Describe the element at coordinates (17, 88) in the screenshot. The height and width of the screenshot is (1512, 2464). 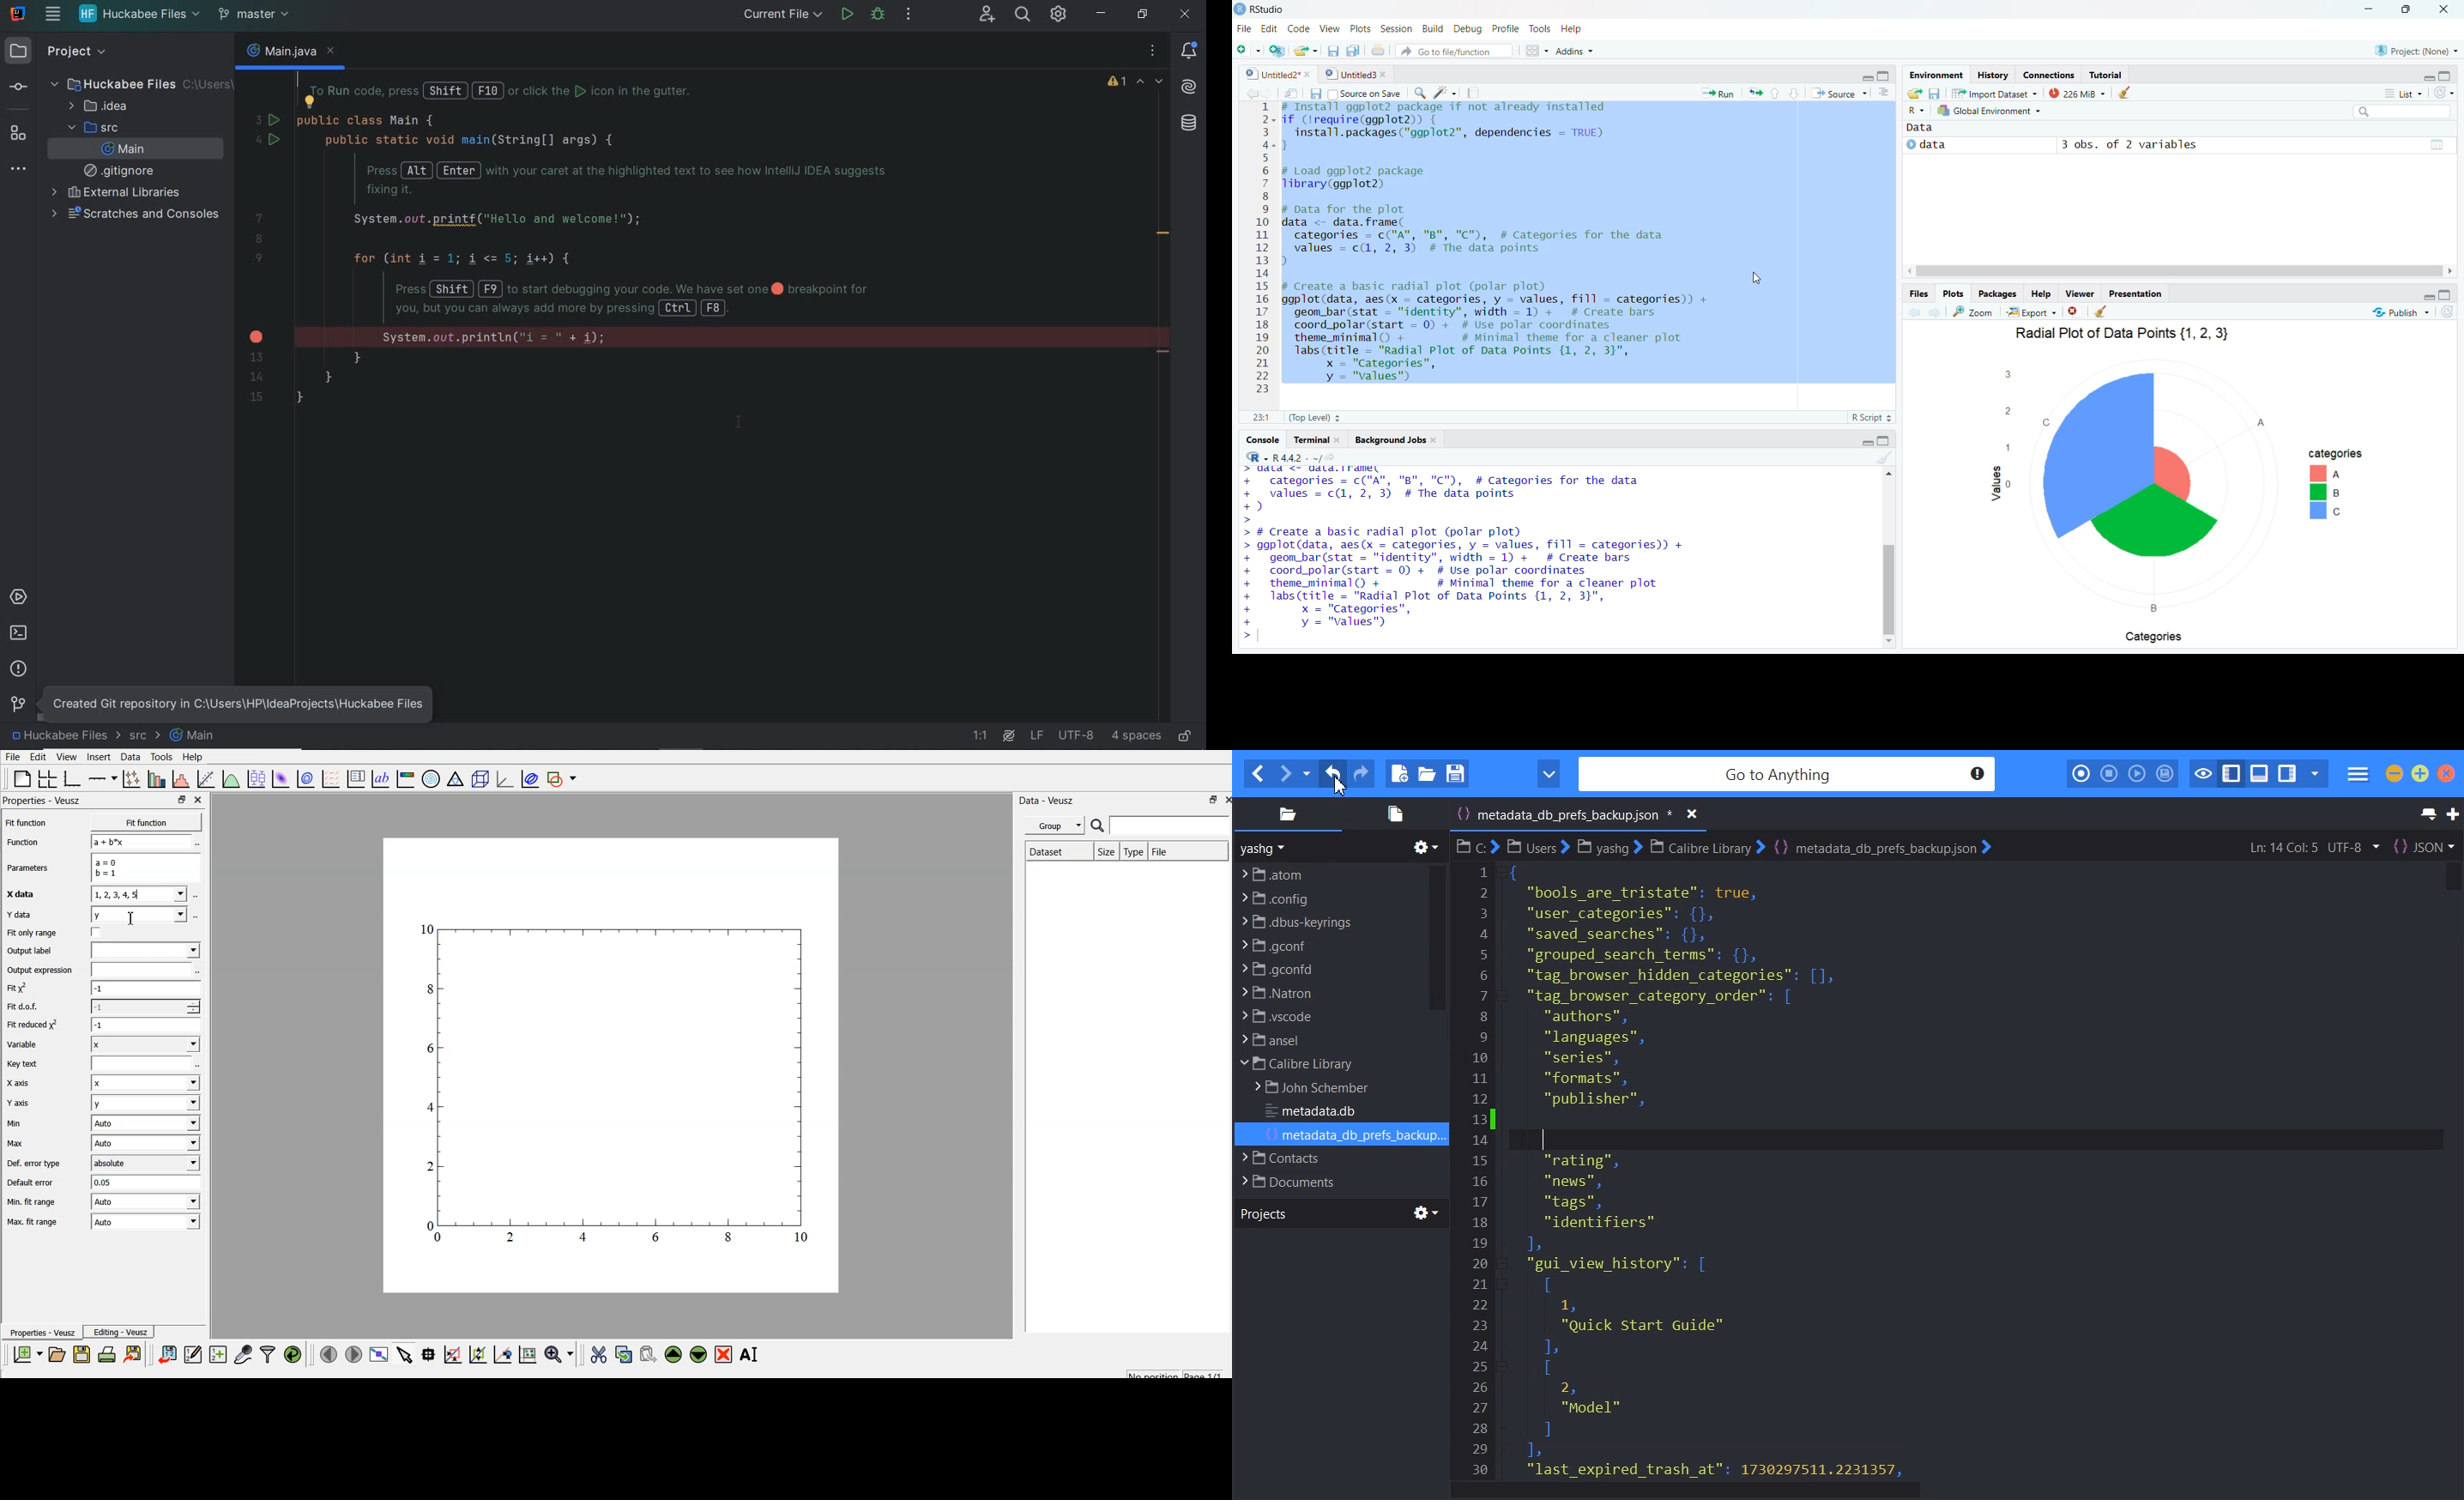
I see `commit` at that location.